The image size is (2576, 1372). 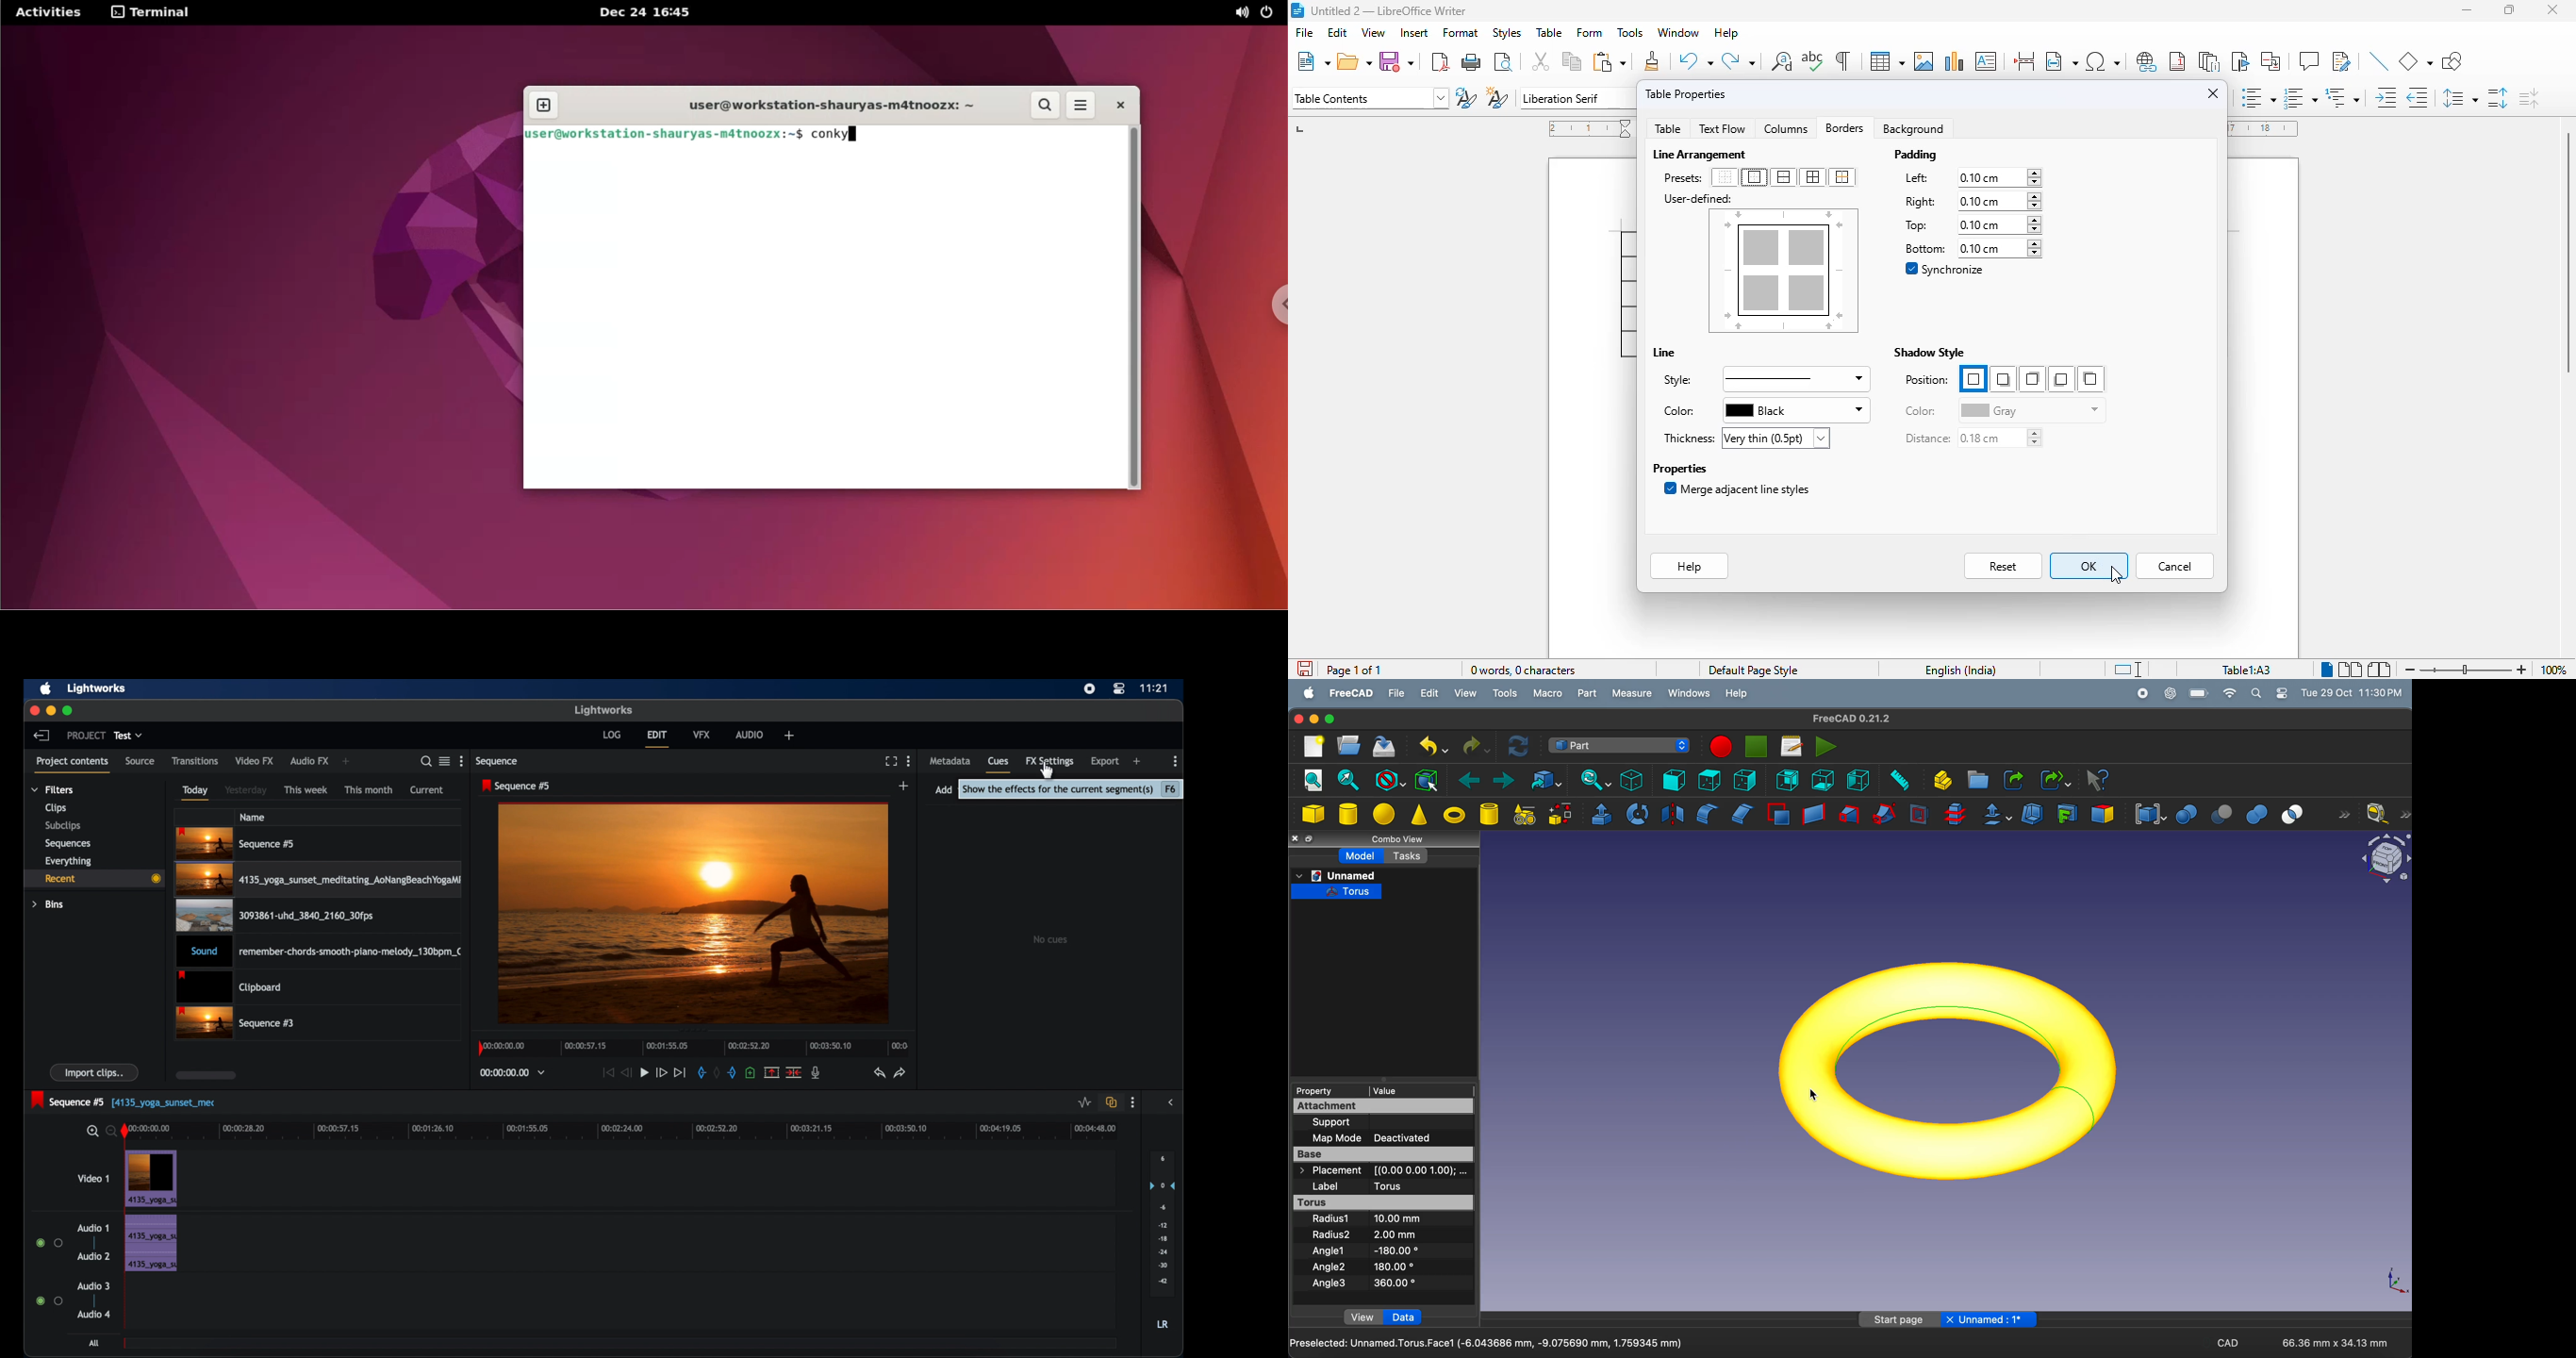 What do you see at coordinates (236, 1024) in the screenshot?
I see `video clip` at bounding box center [236, 1024].